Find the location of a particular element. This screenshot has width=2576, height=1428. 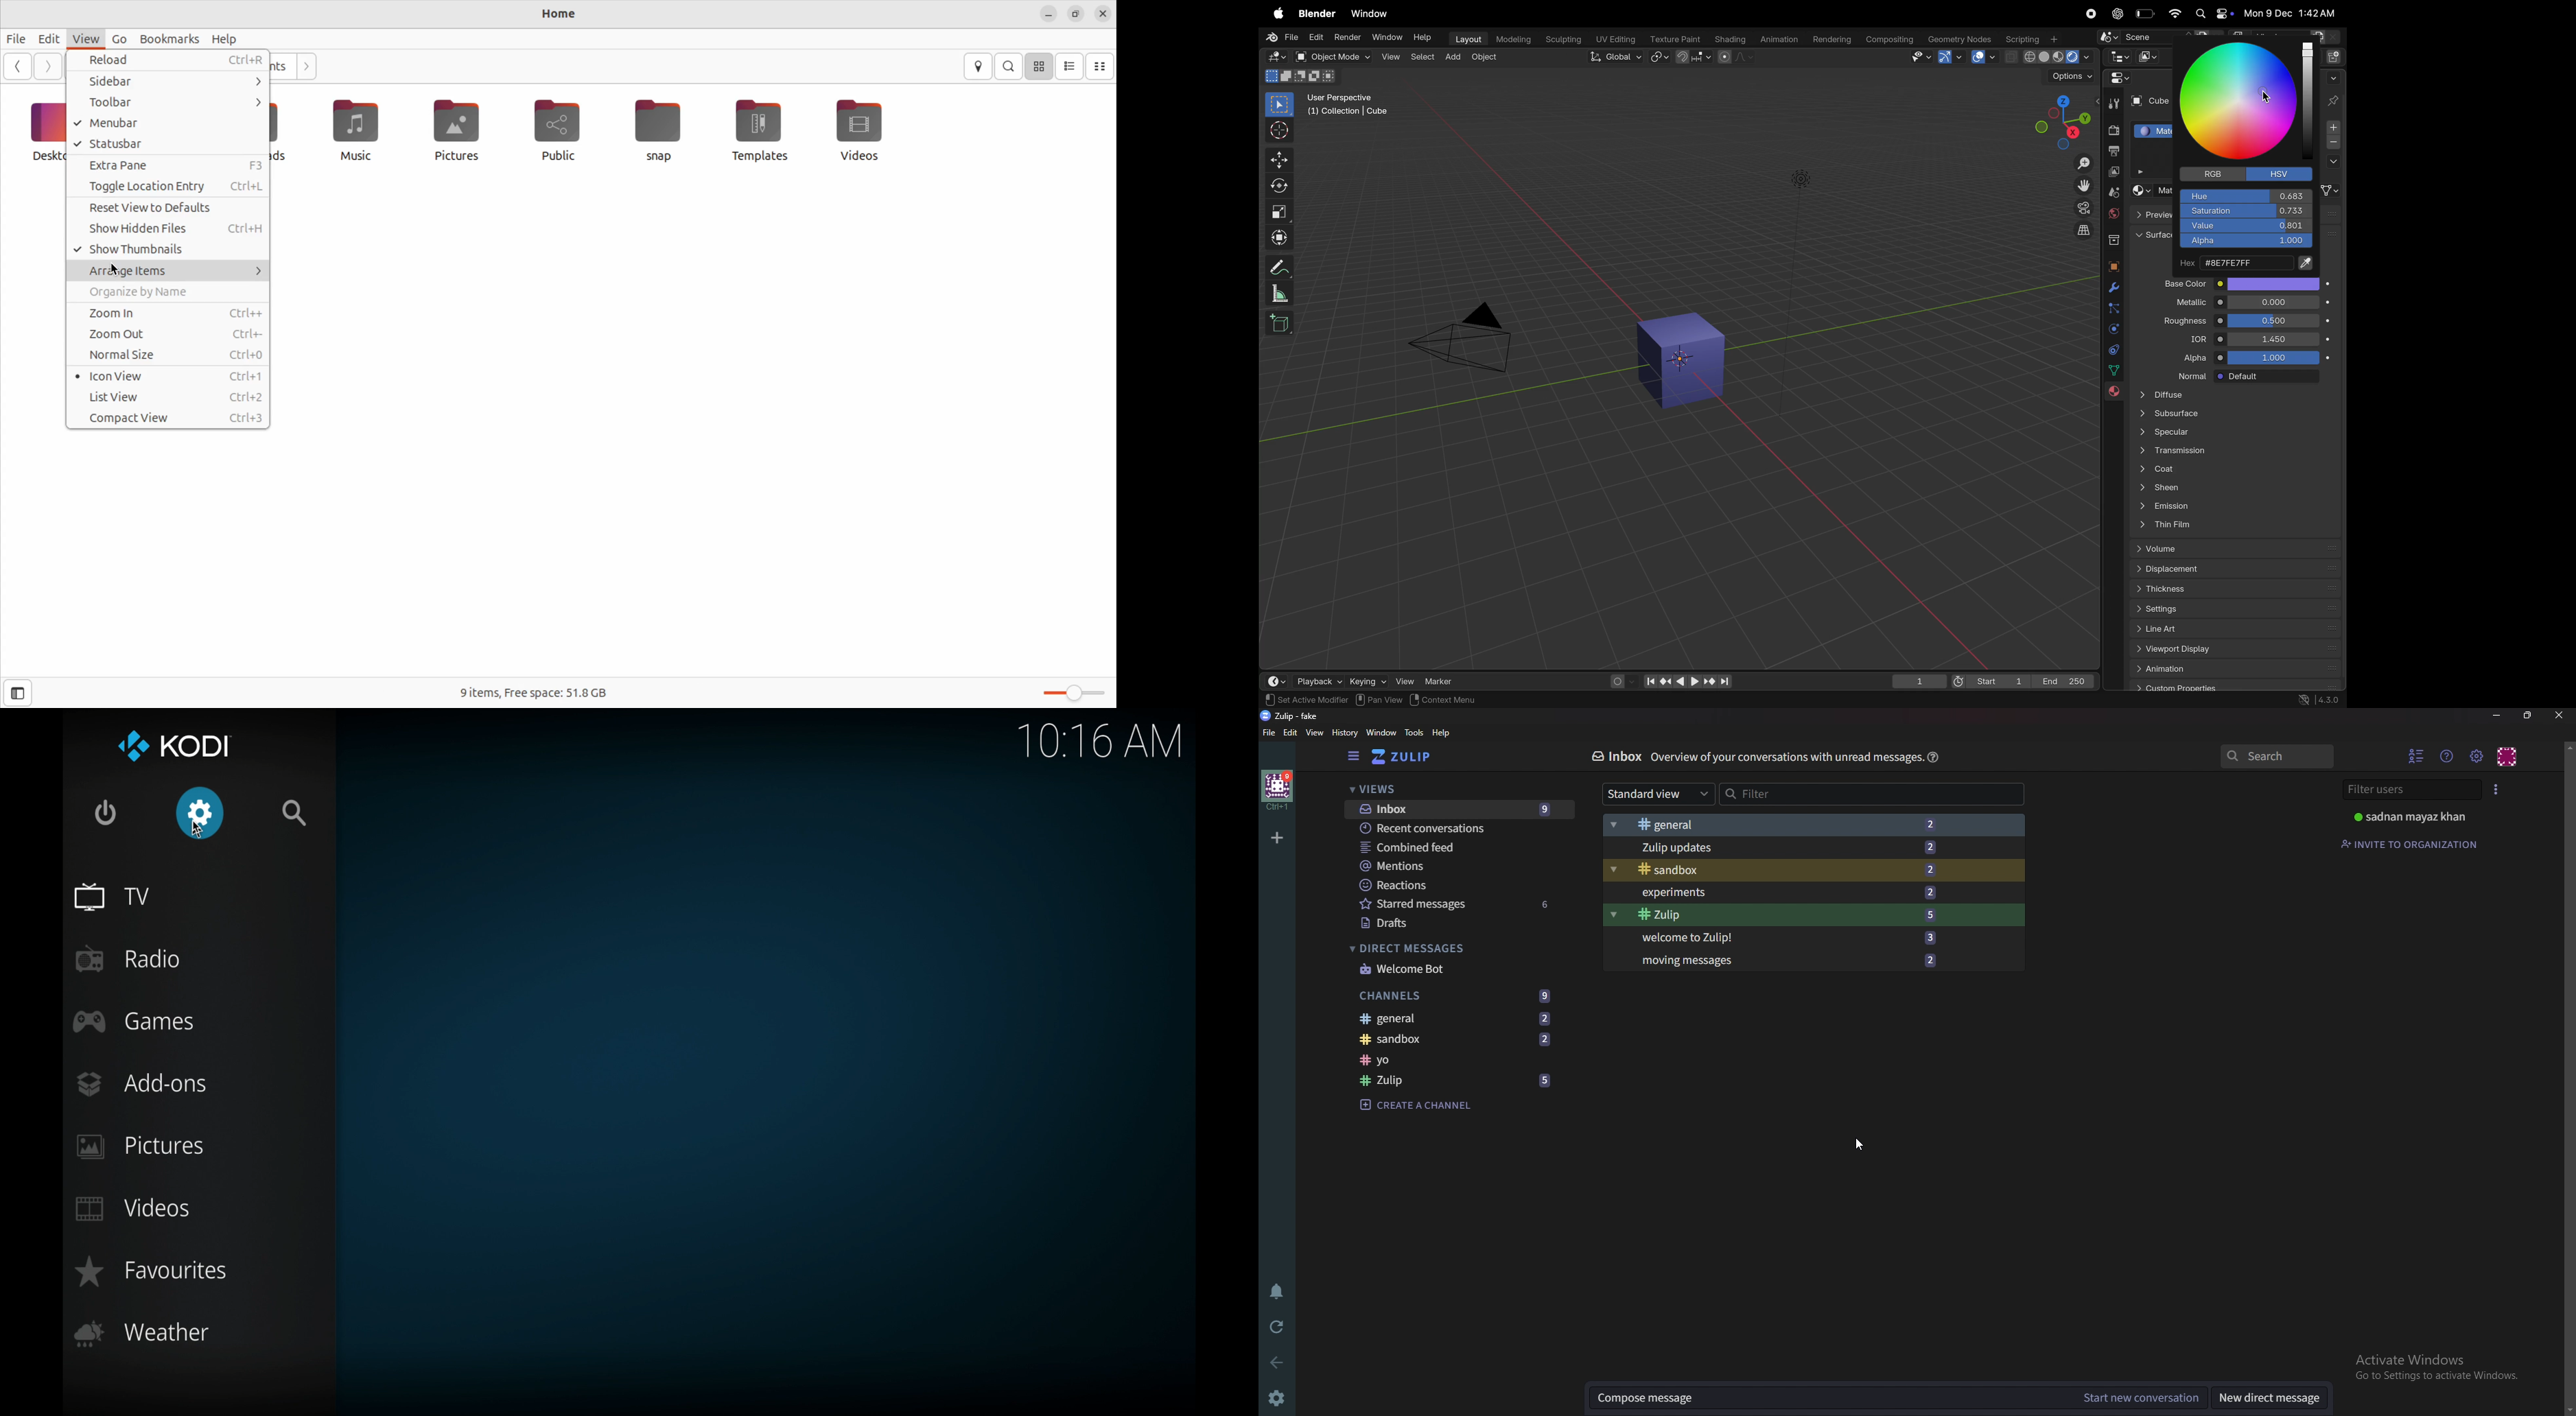

Filter is located at coordinates (1870, 794).